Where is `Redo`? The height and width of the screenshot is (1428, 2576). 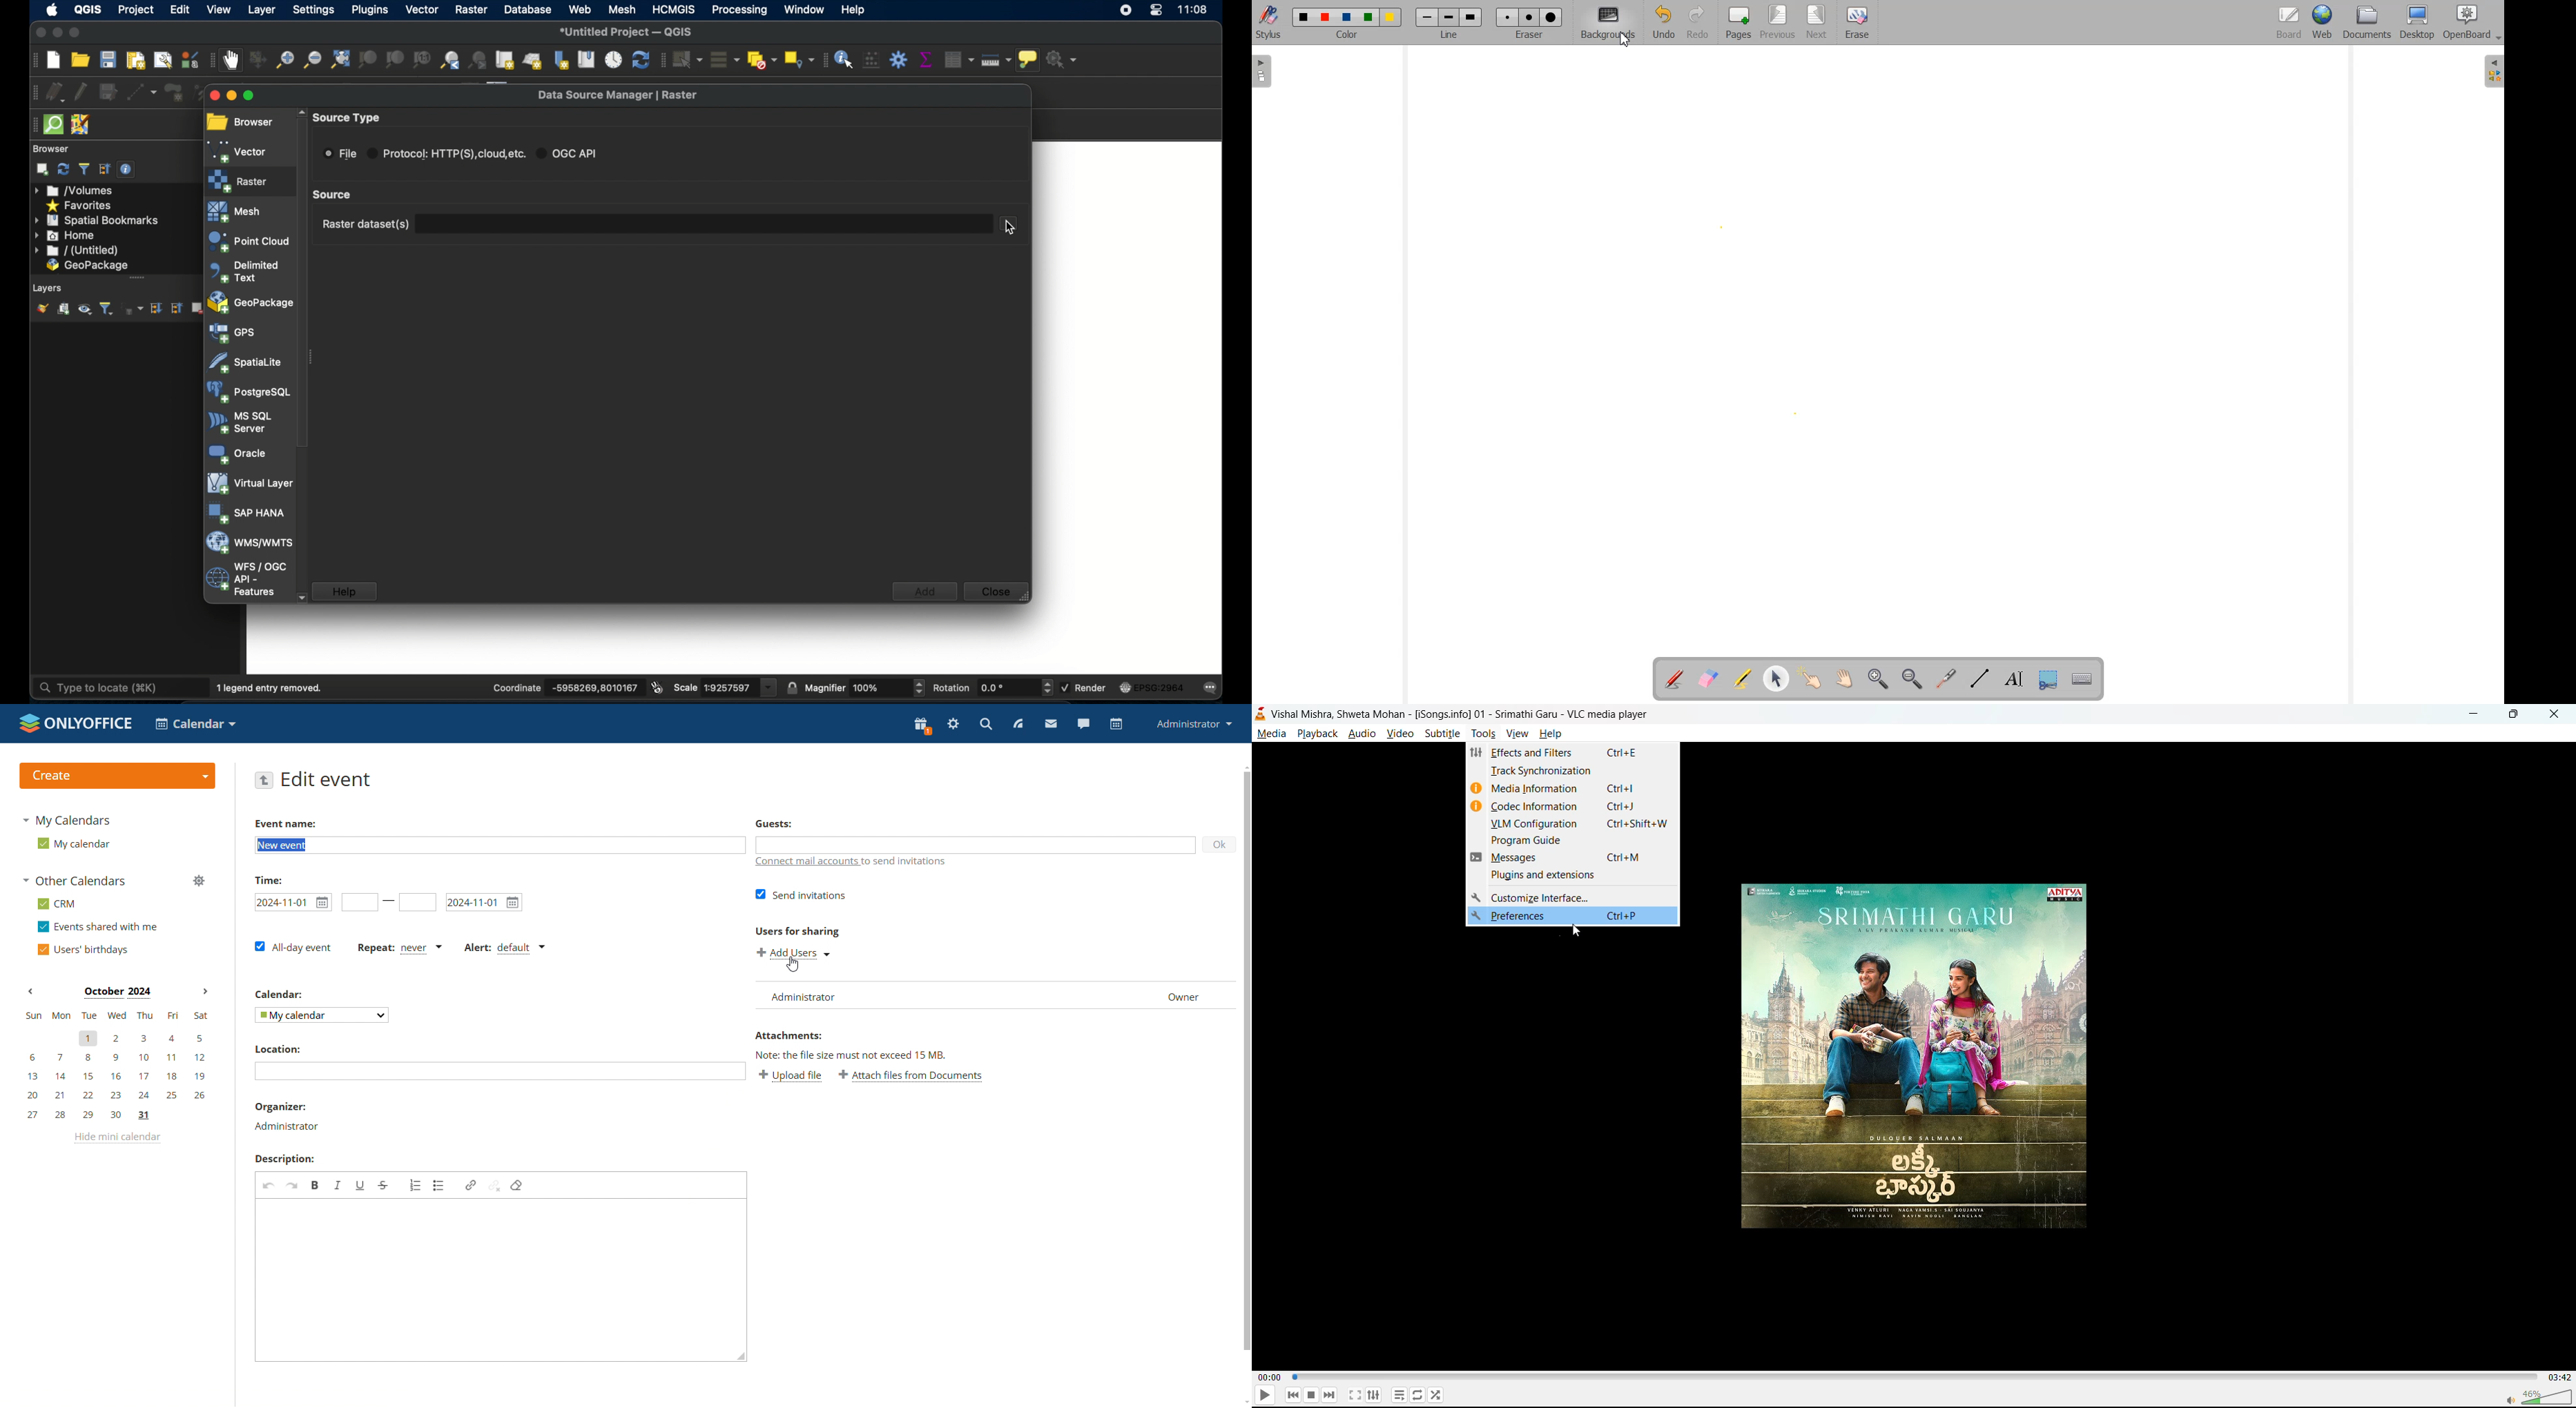 Redo is located at coordinates (1698, 23).